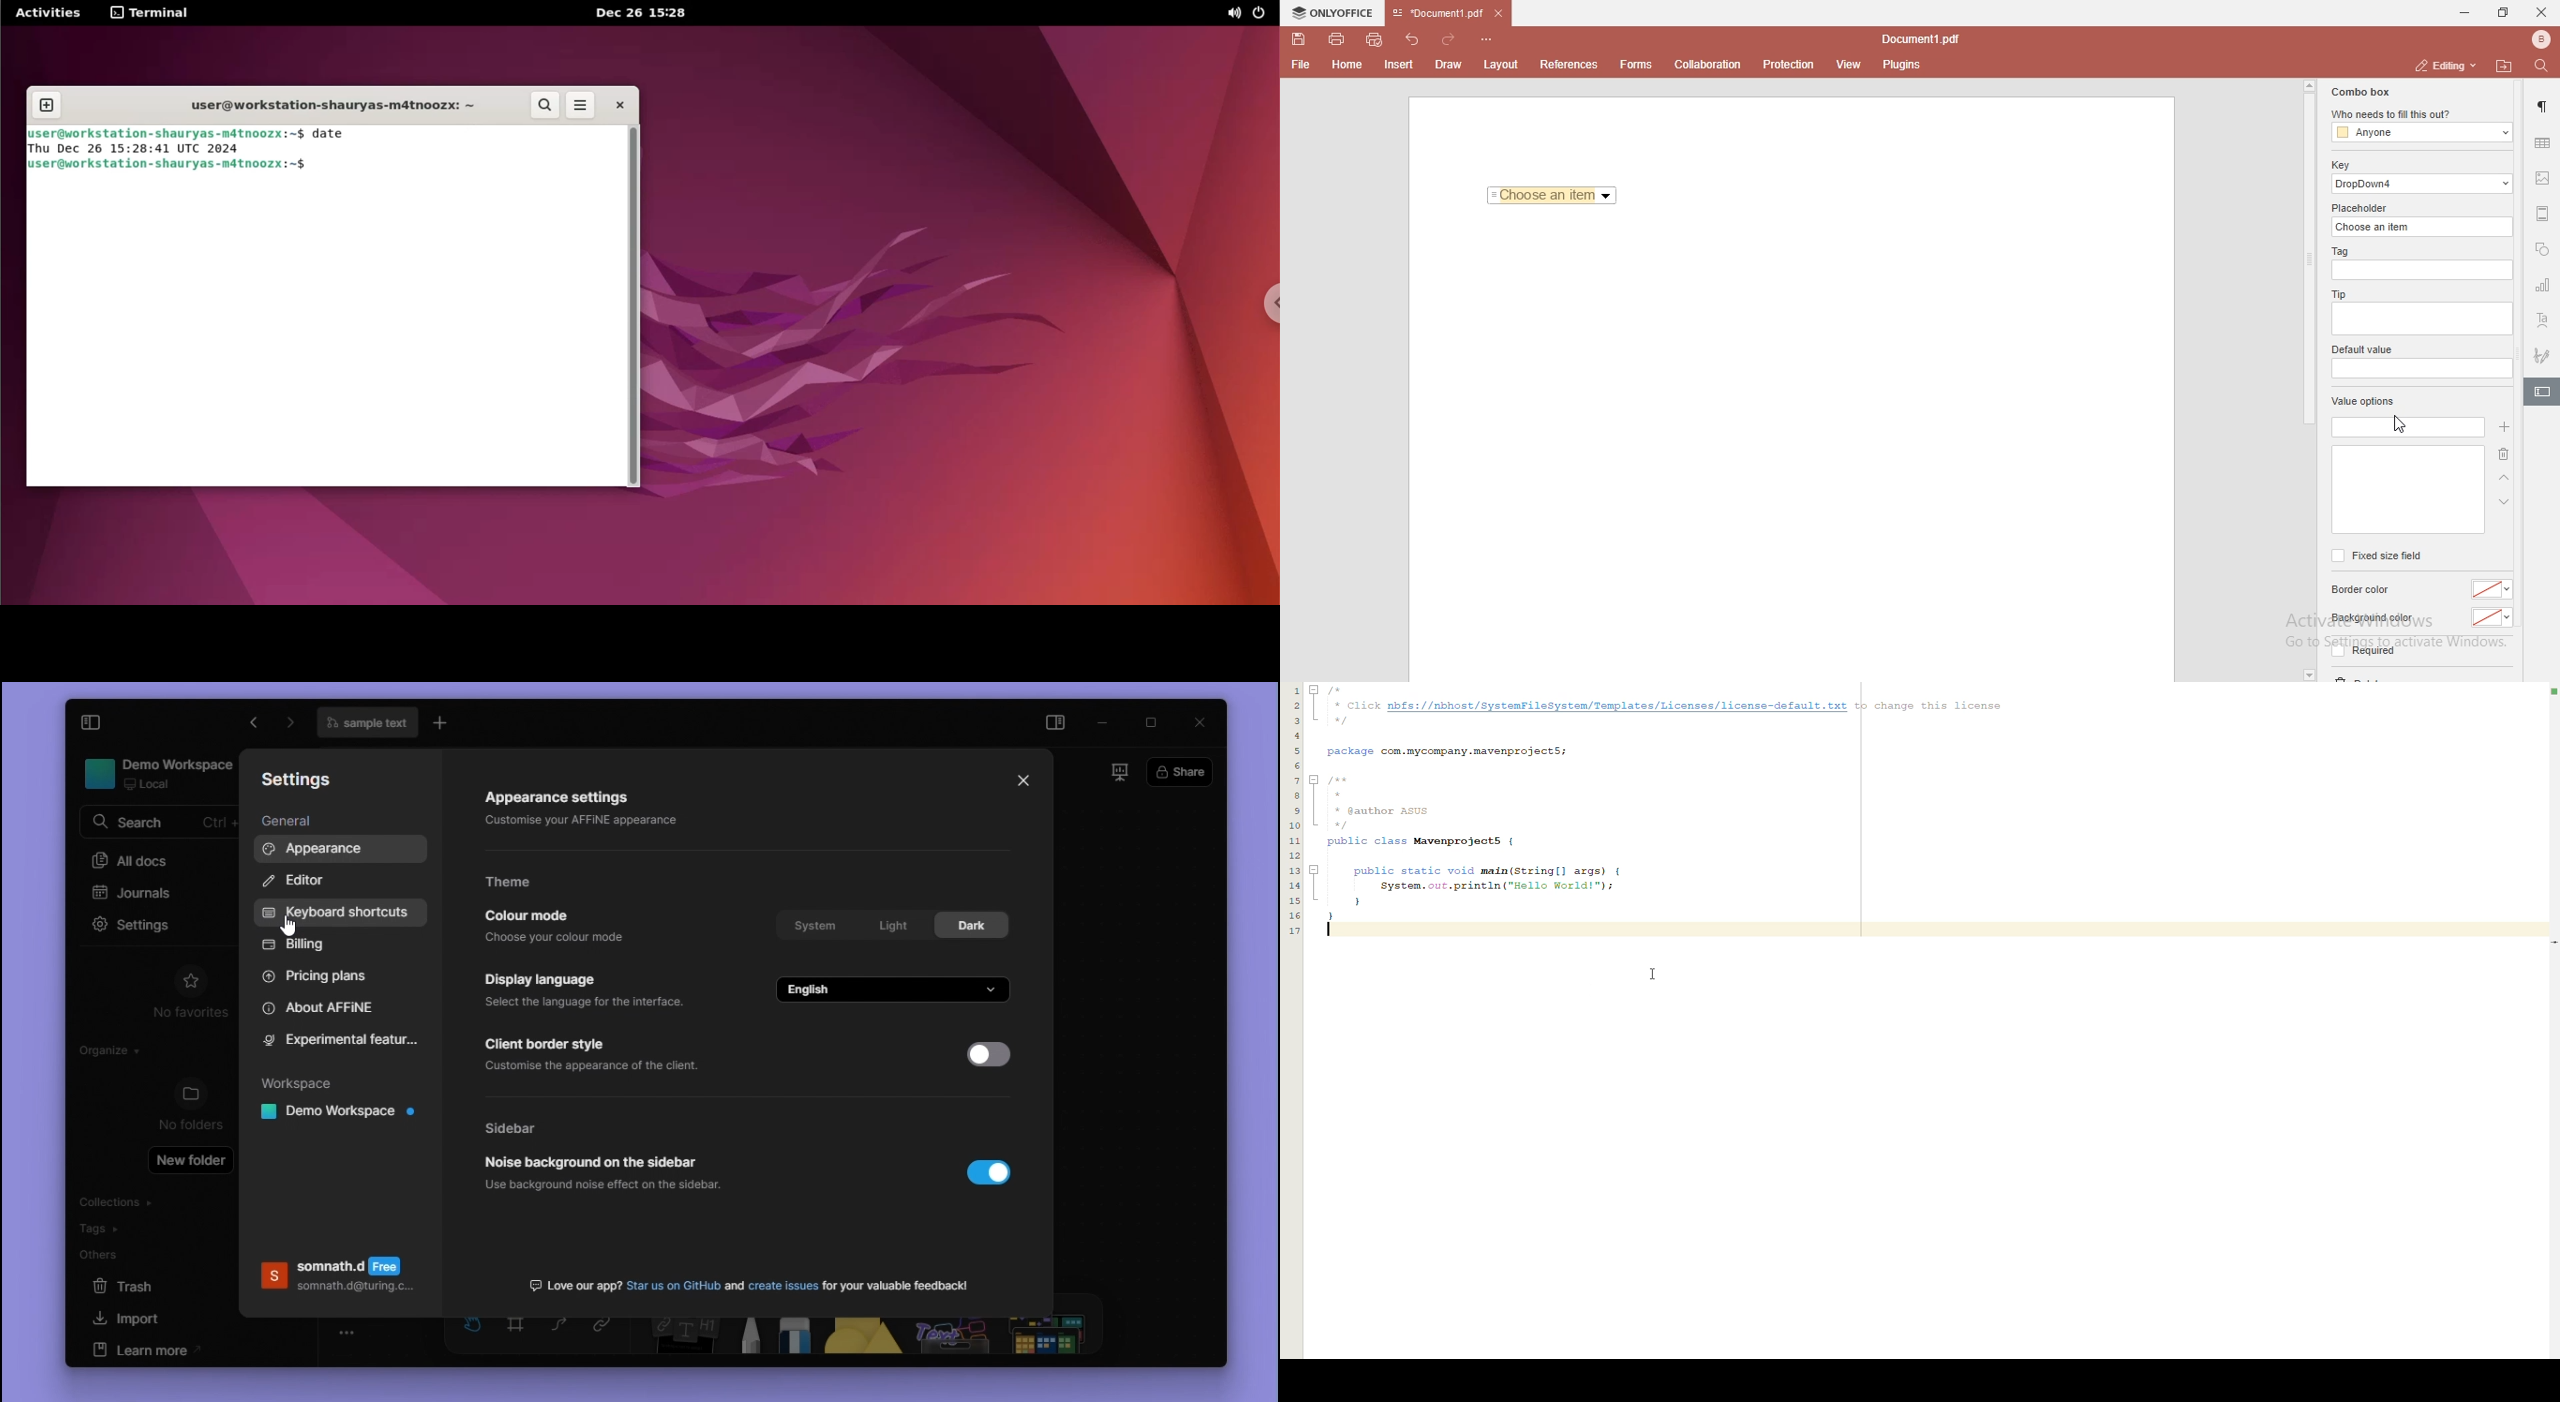 The height and width of the screenshot is (1428, 2576). Describe the element at coordinates (1850, 65) in the screenshot. I see `view` at that location.